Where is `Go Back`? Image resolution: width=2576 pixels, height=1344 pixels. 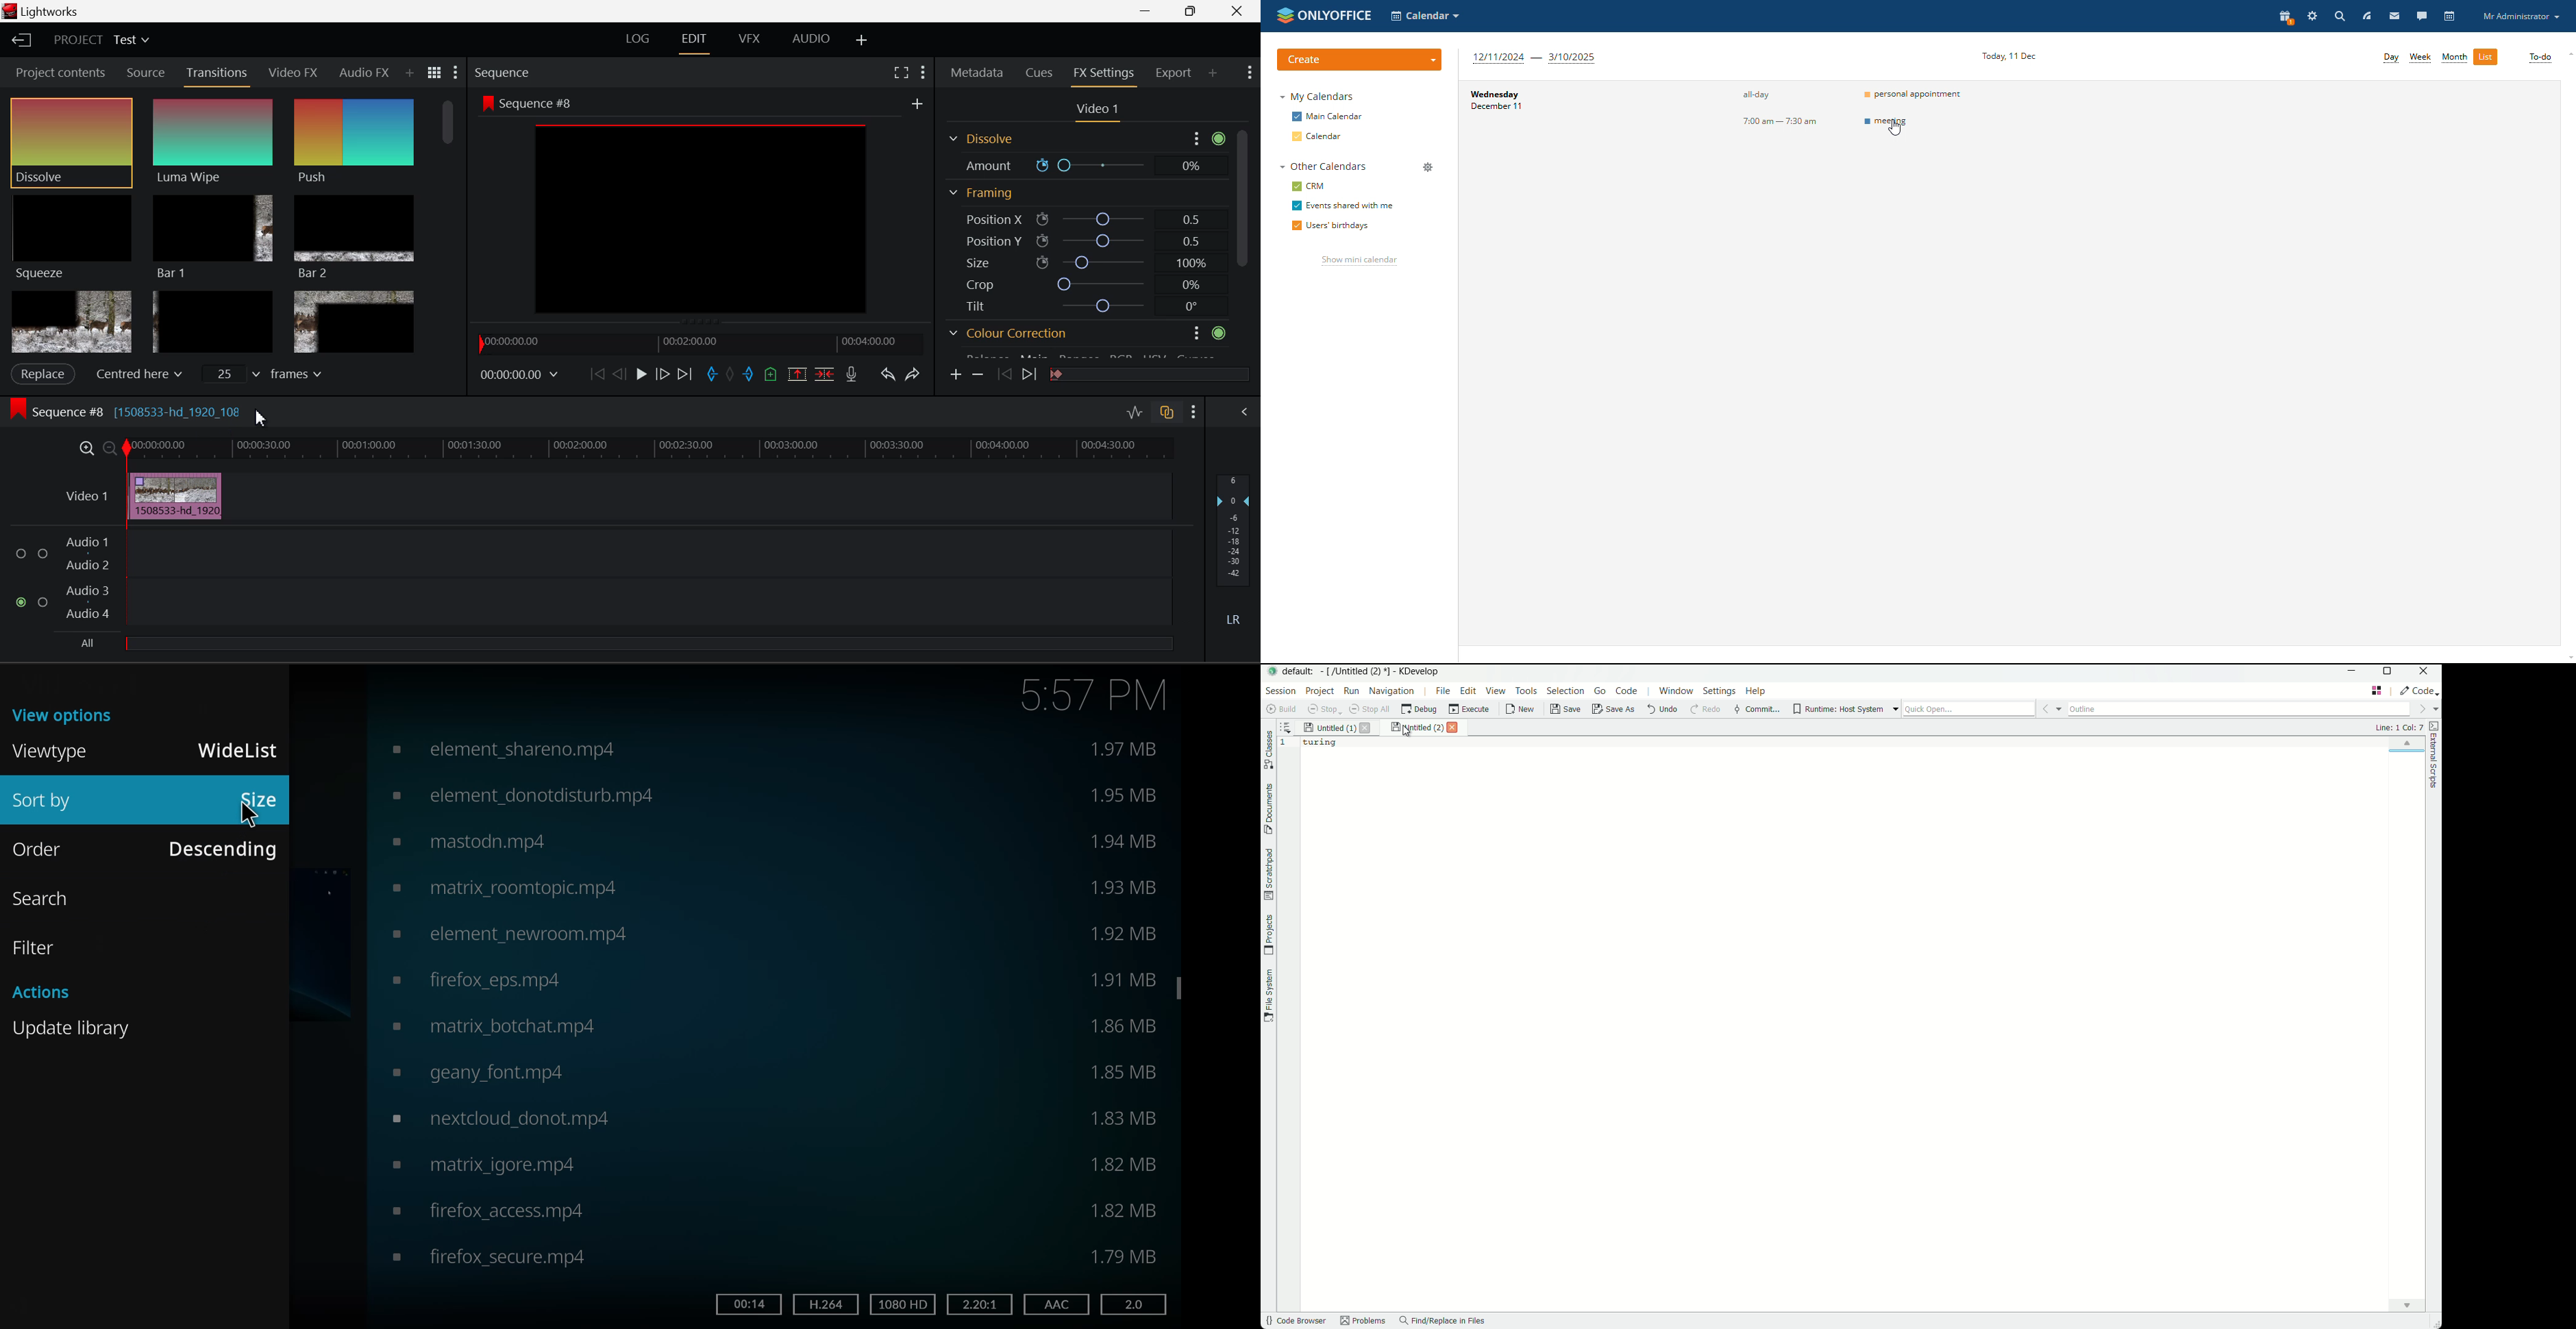 Go Back is located at coordinates (619, 374).